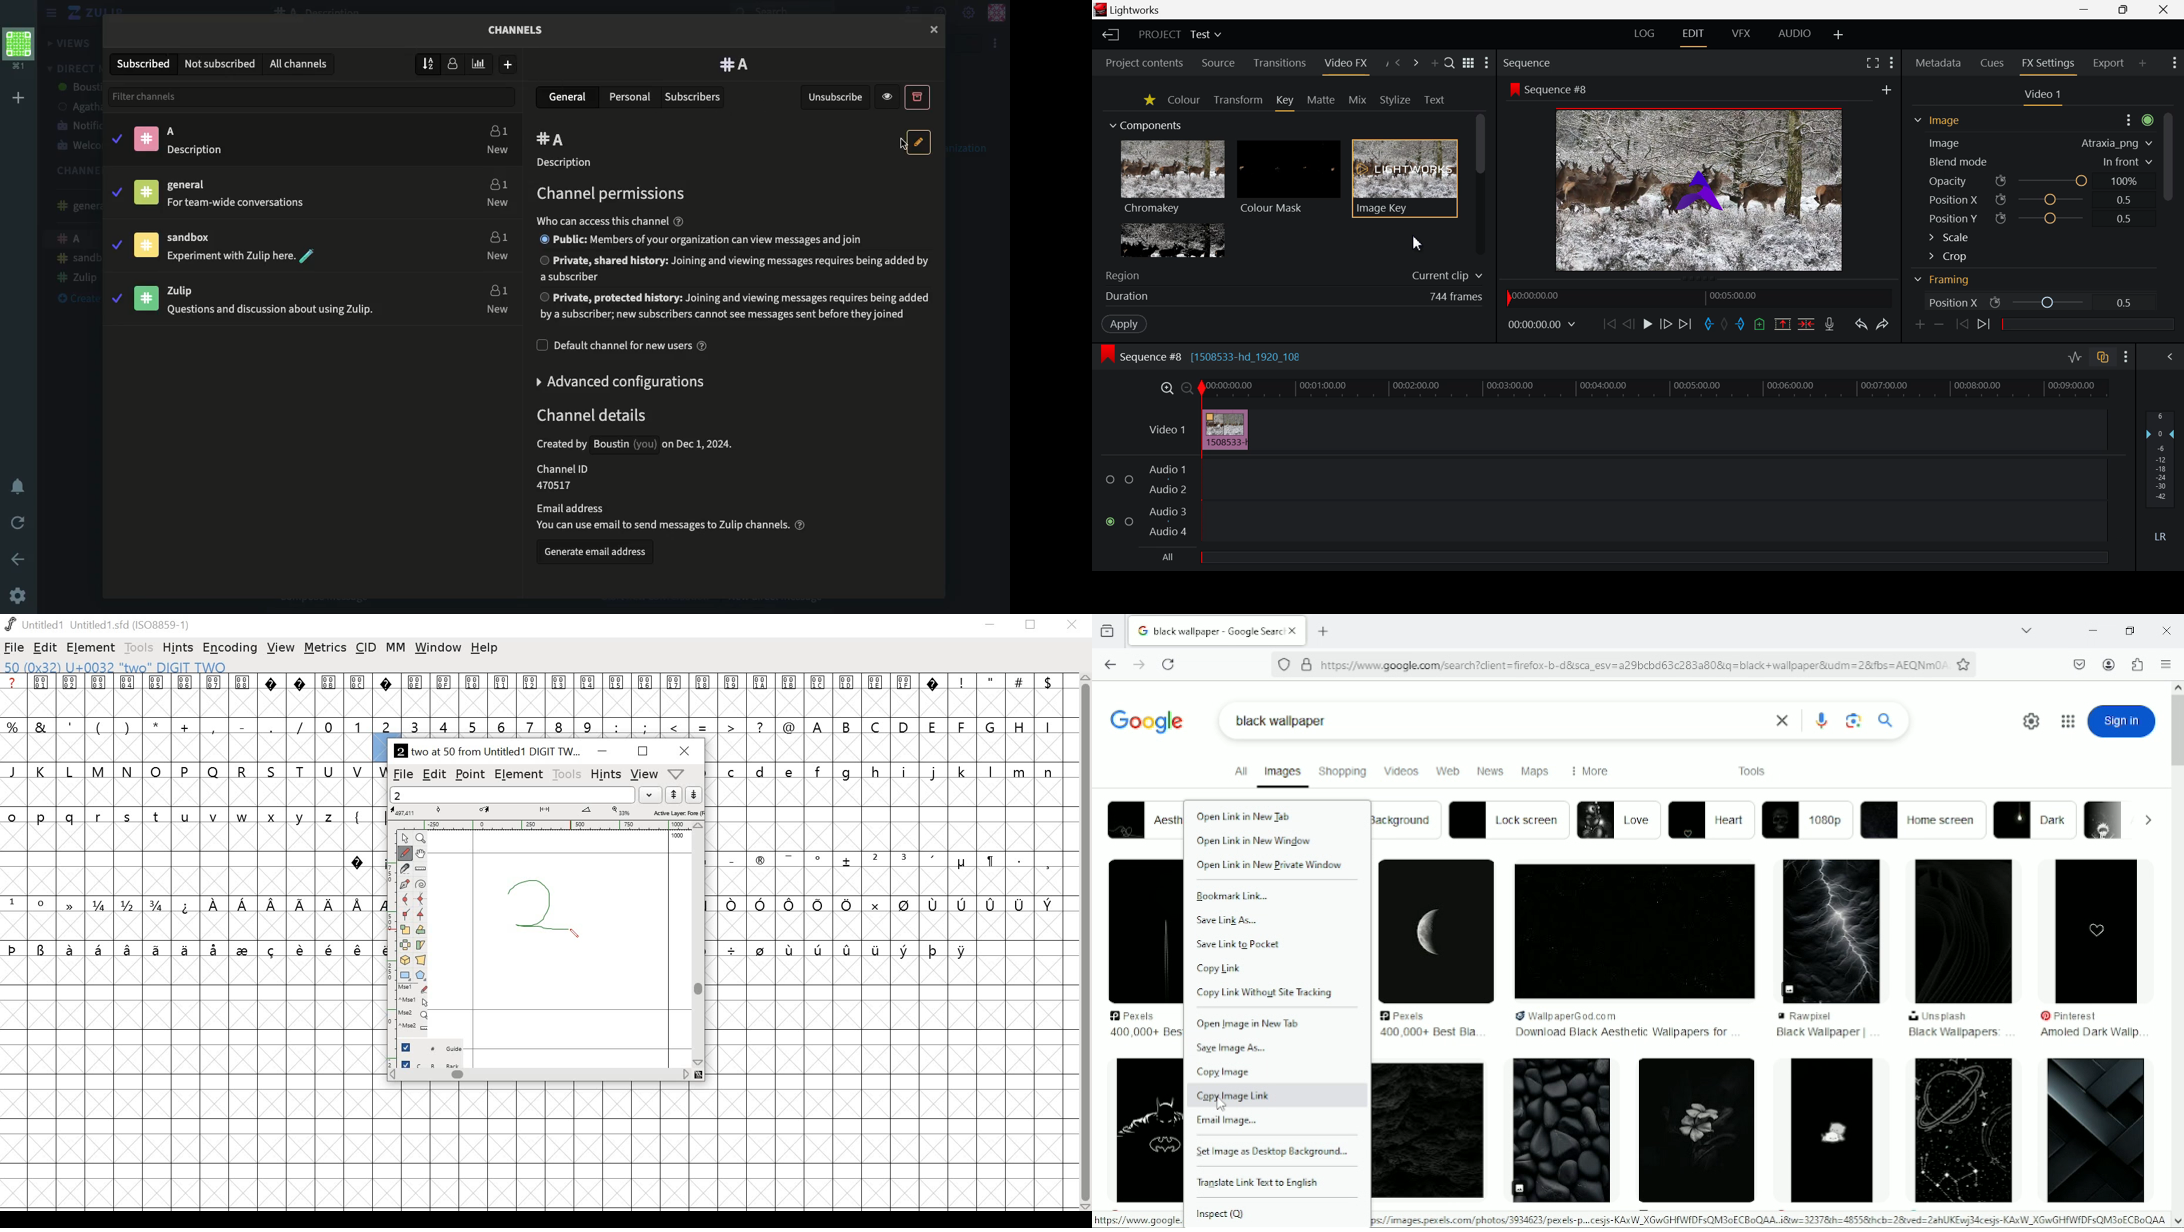  Describe the element at coordinates (2108, 664) in the screenshot. I see `account` at that location.